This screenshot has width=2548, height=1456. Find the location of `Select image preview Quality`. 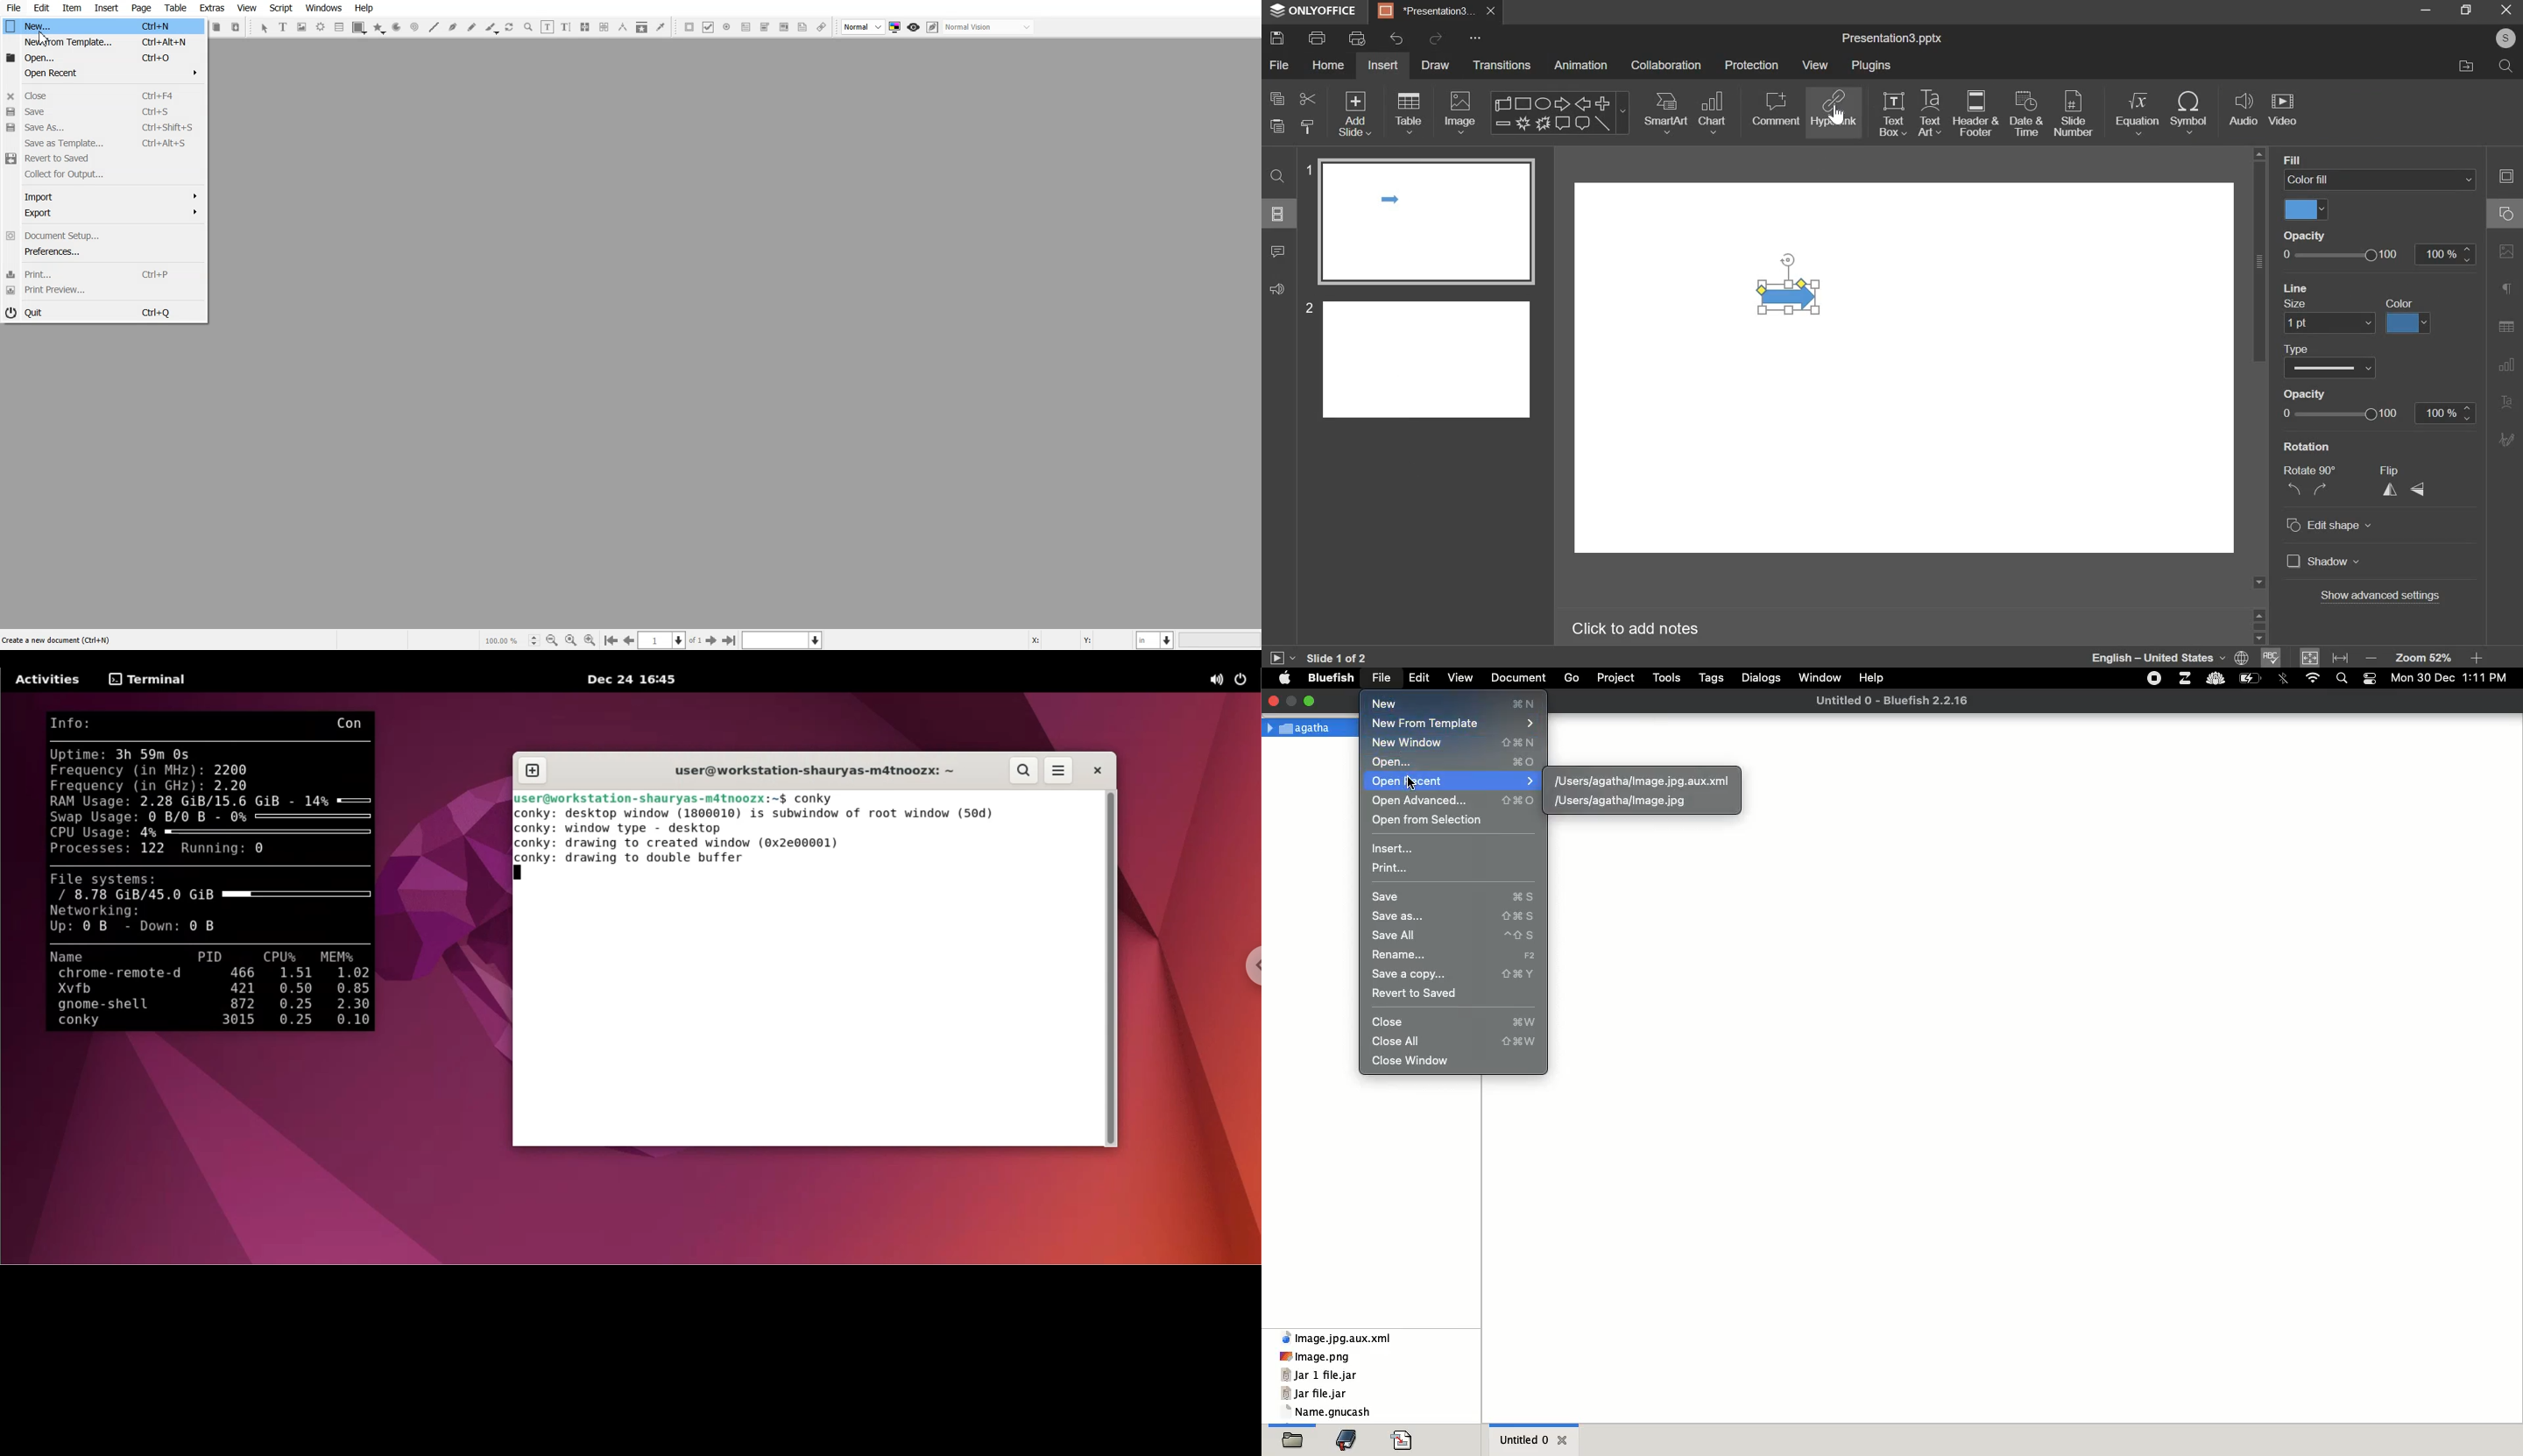

Select image preview Quality is located at coordinates (863, 27).